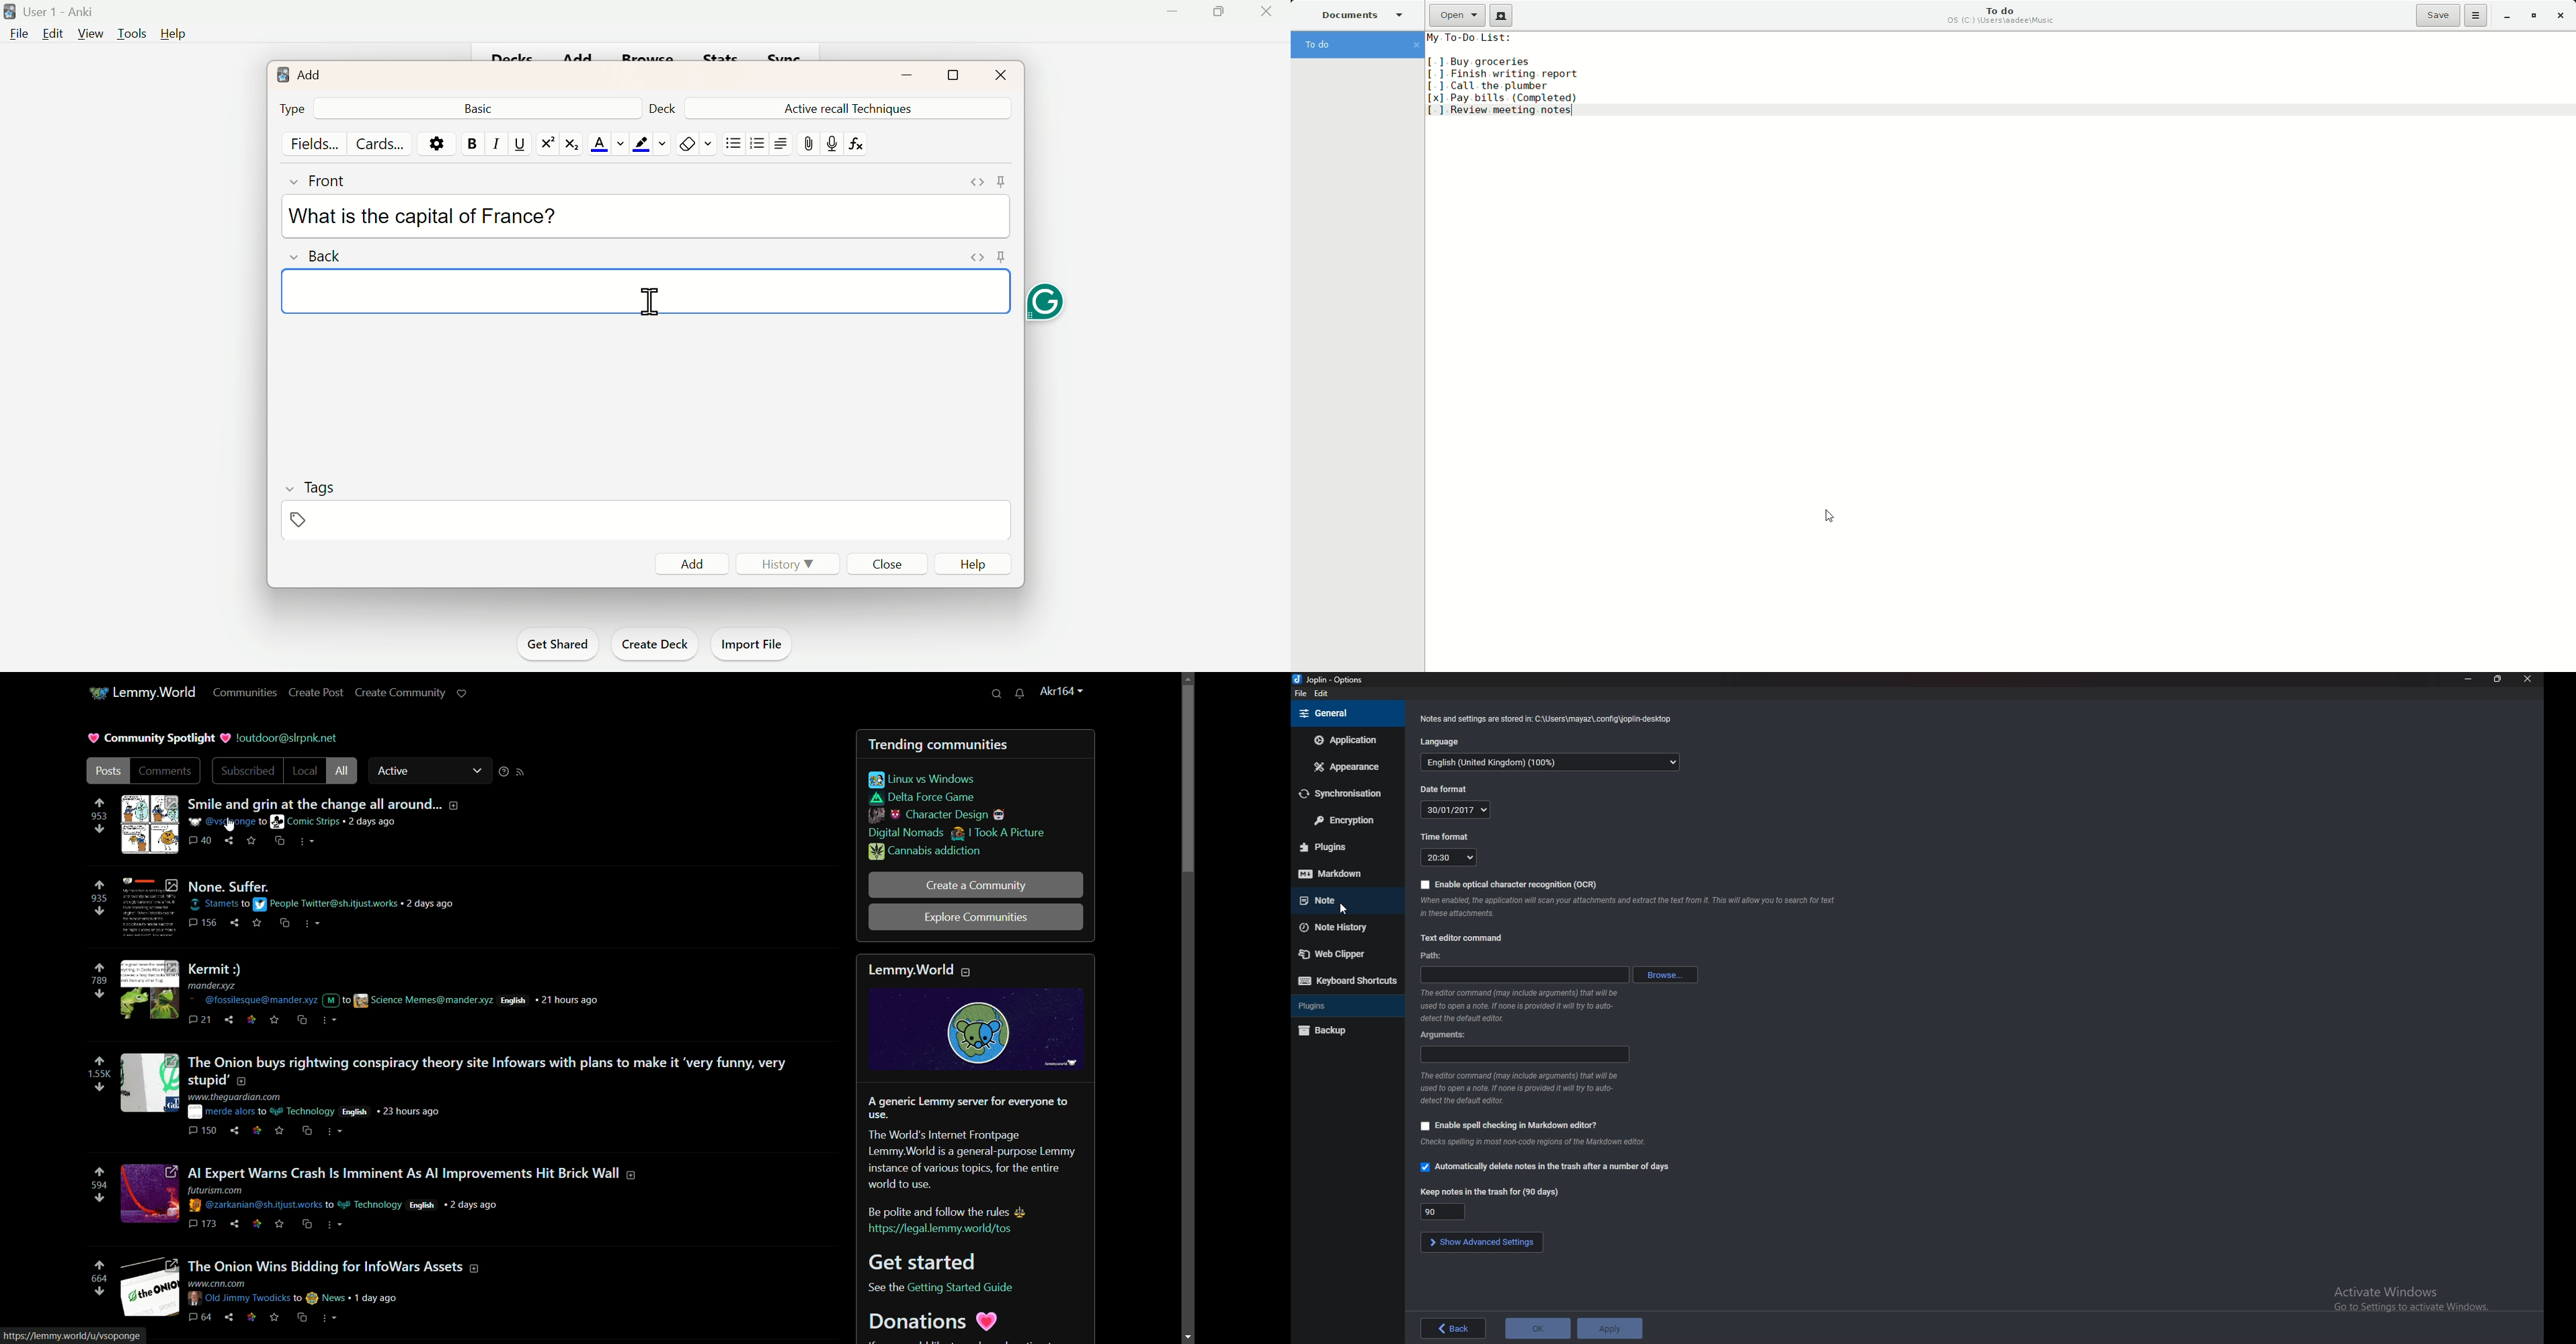 Image resolution: width=2576 pixels, height=1344 pixels. Describe the element at coordinates (1539, 1328) in the screenshot. I see `ok` at that location.